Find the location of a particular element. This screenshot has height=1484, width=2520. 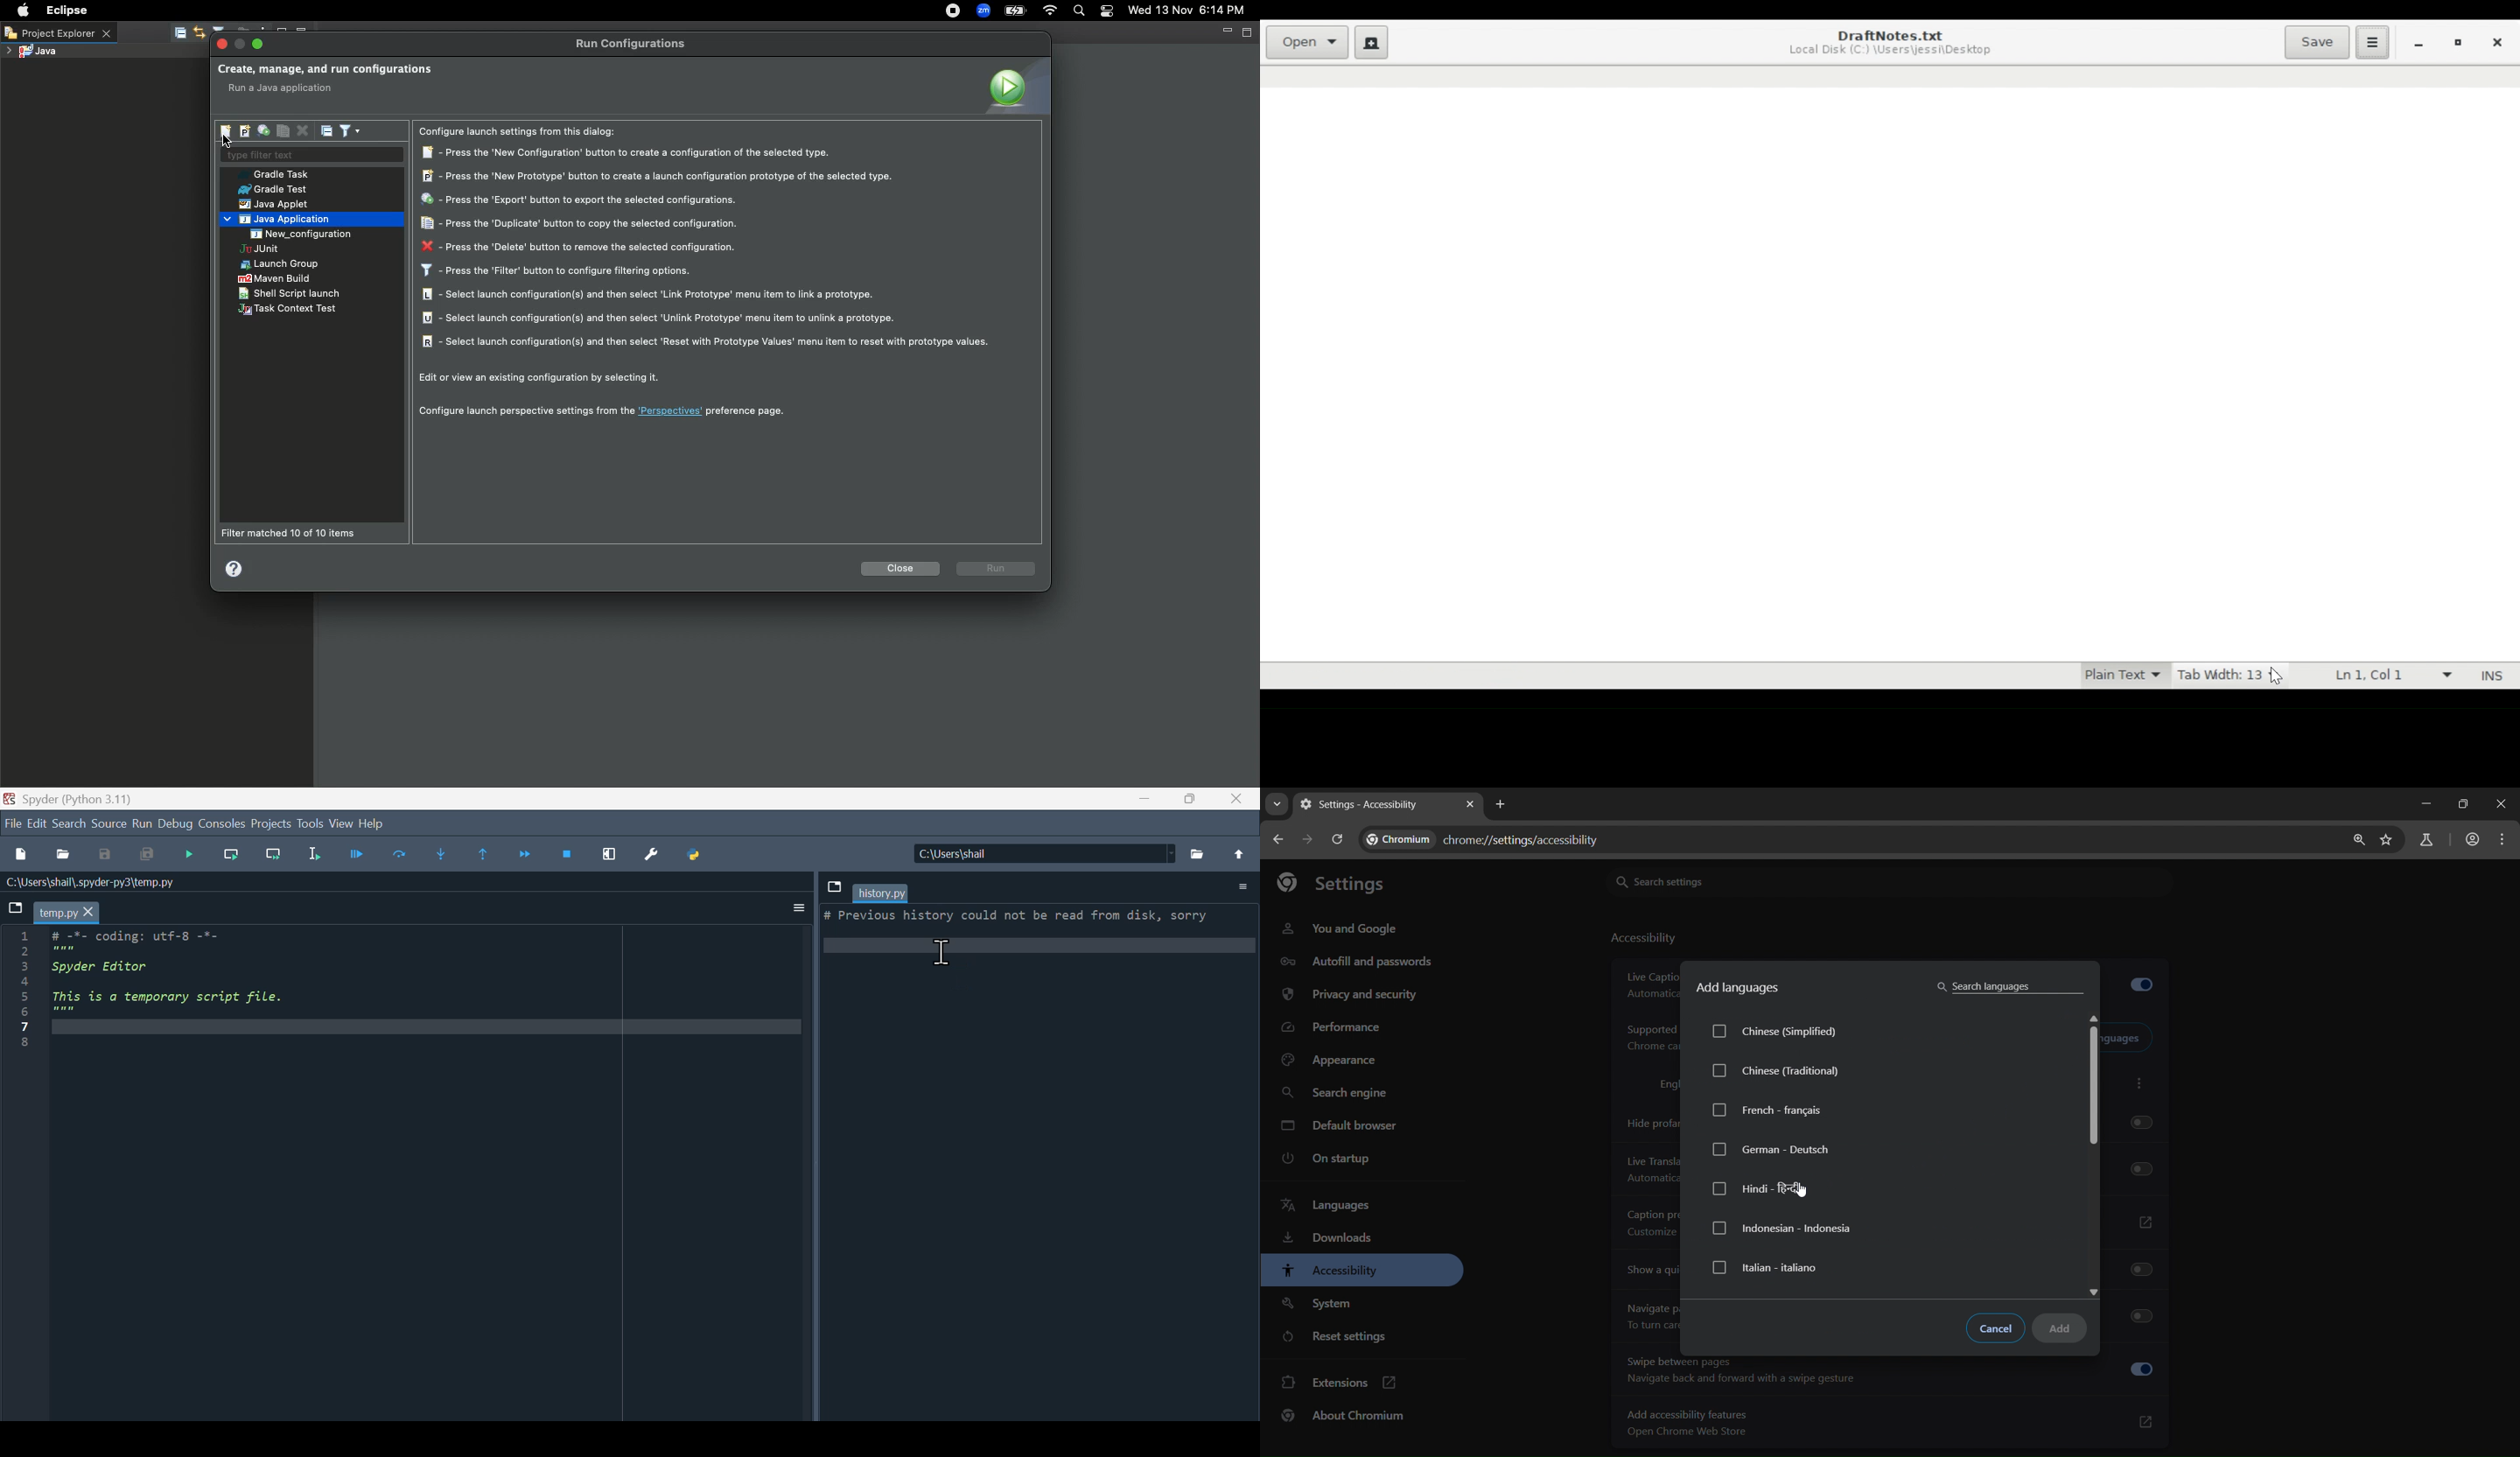

italian - italiano is located at coordinates (1768, 1267).